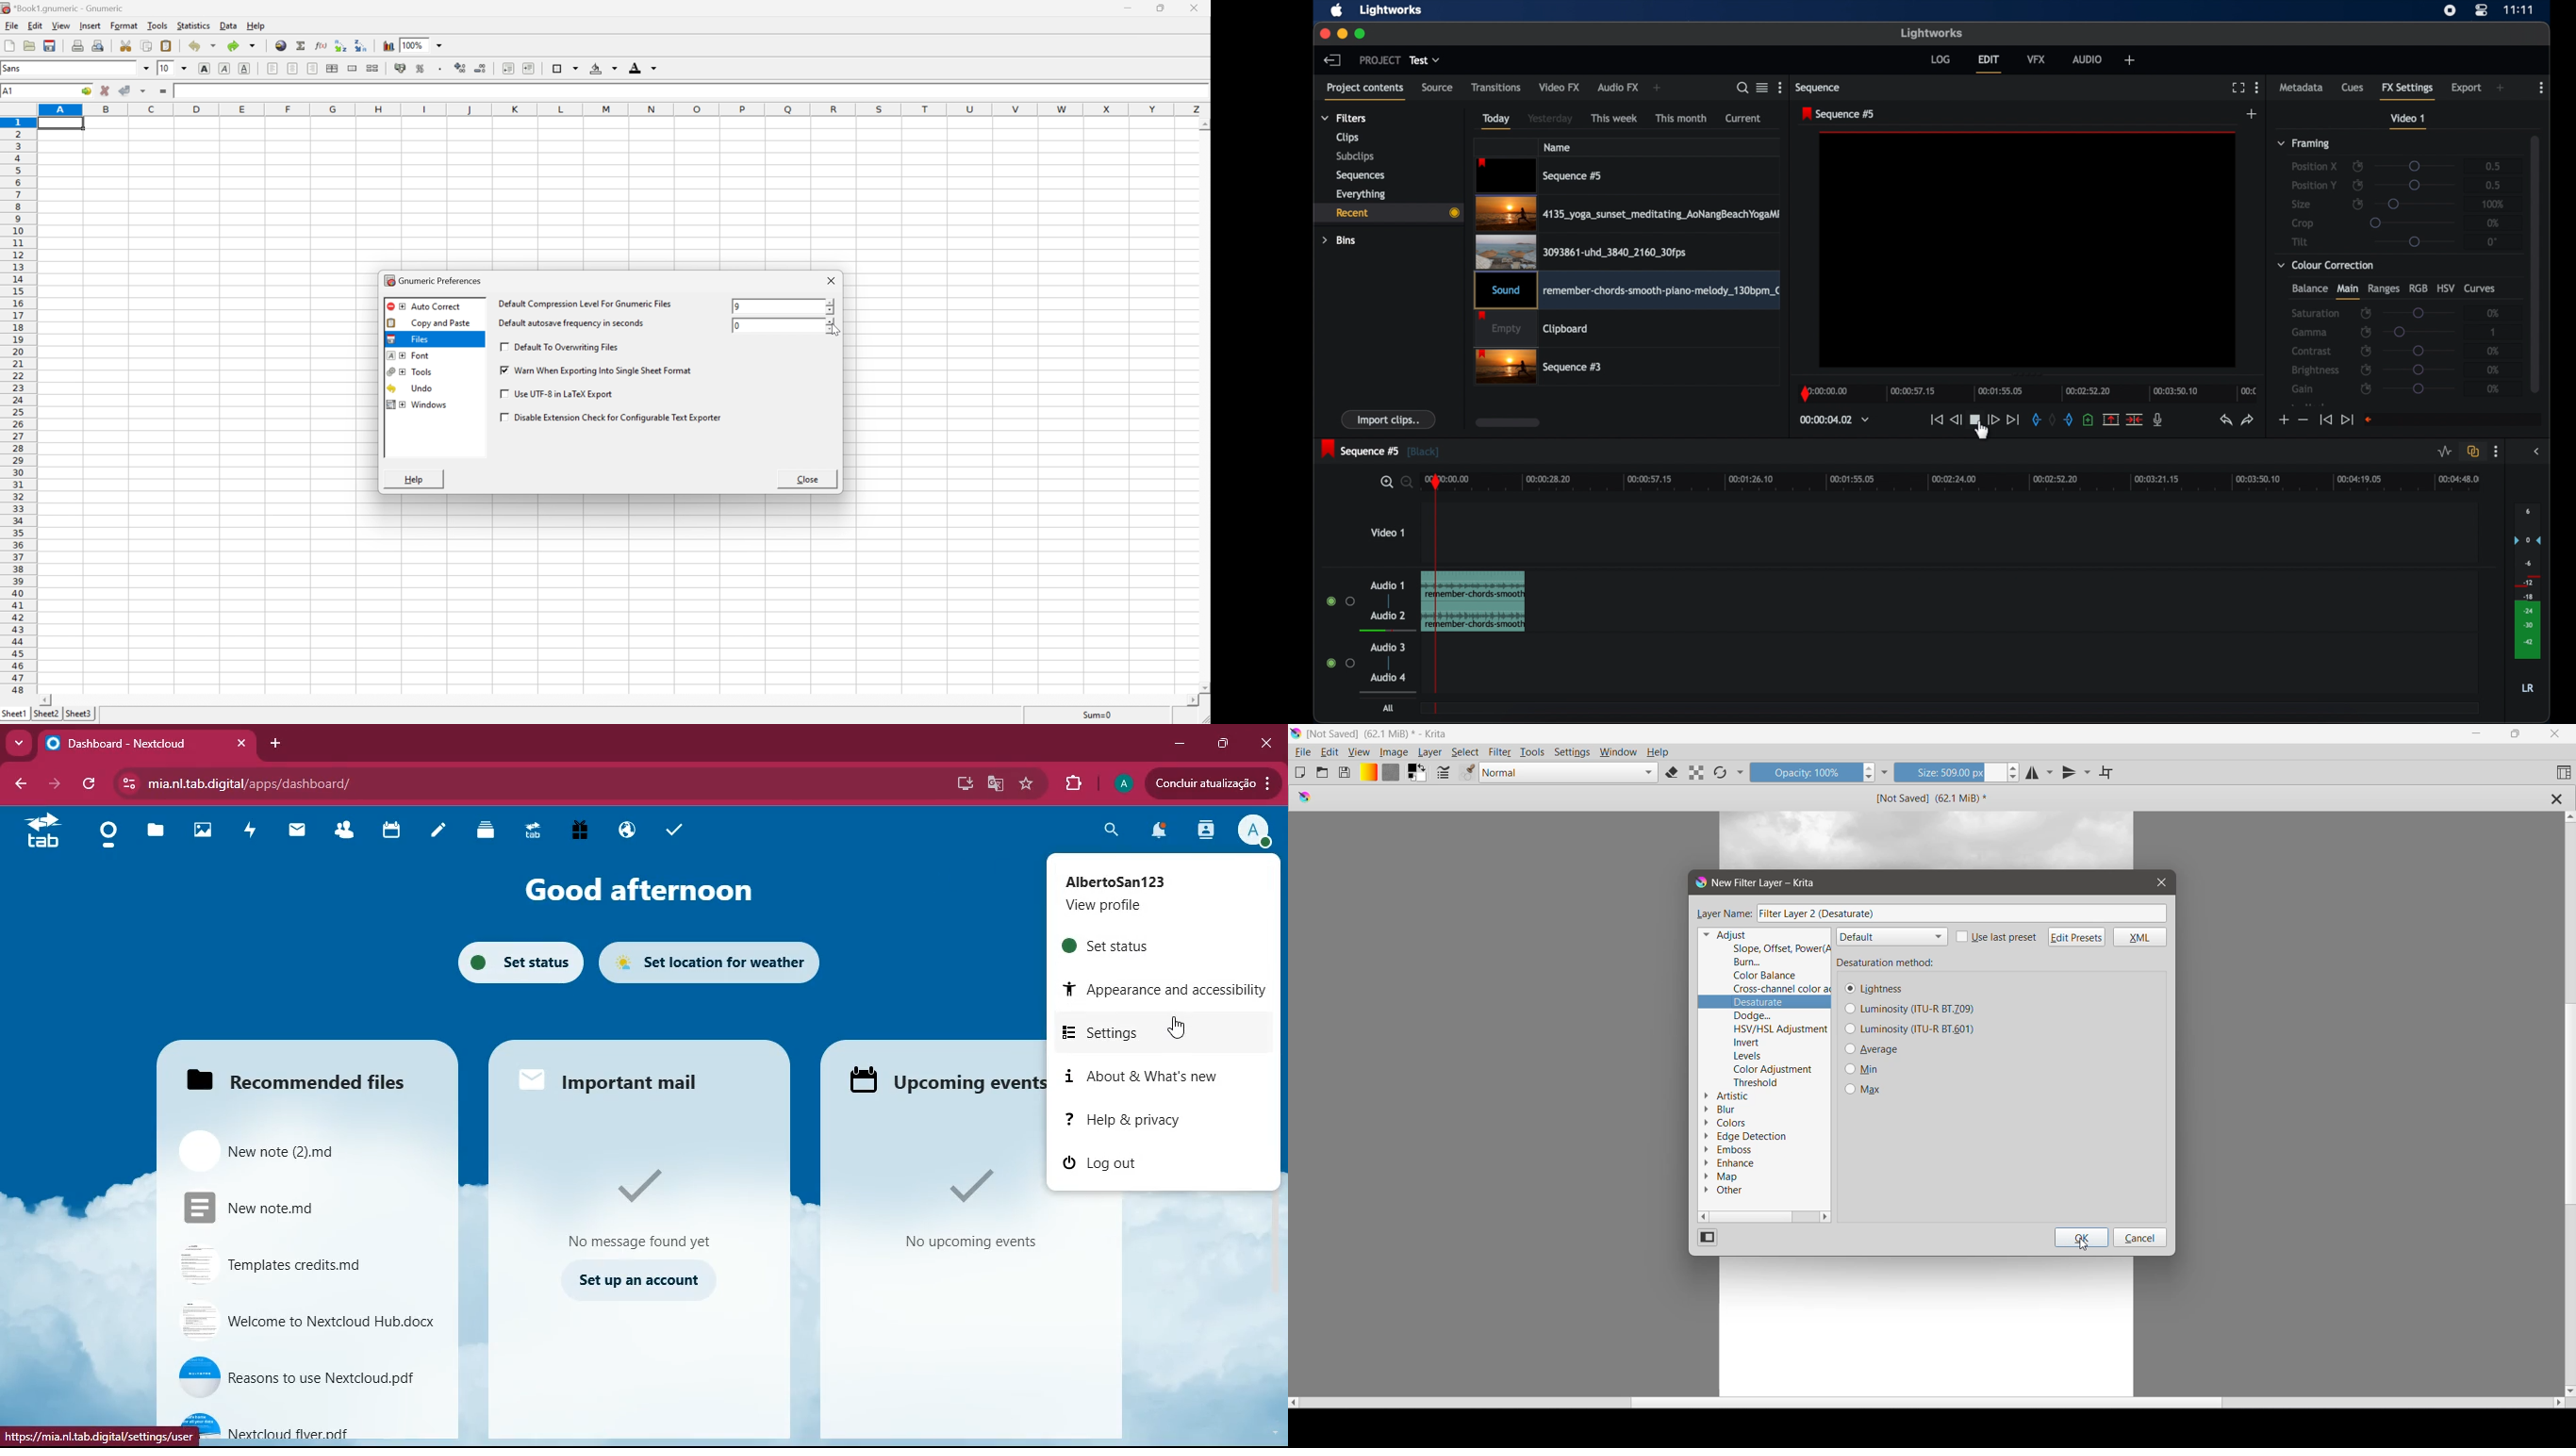  Describe the element at coordinates (595, 369) in the screenshot. I see `warn when exporting into single sheet format` at that location.